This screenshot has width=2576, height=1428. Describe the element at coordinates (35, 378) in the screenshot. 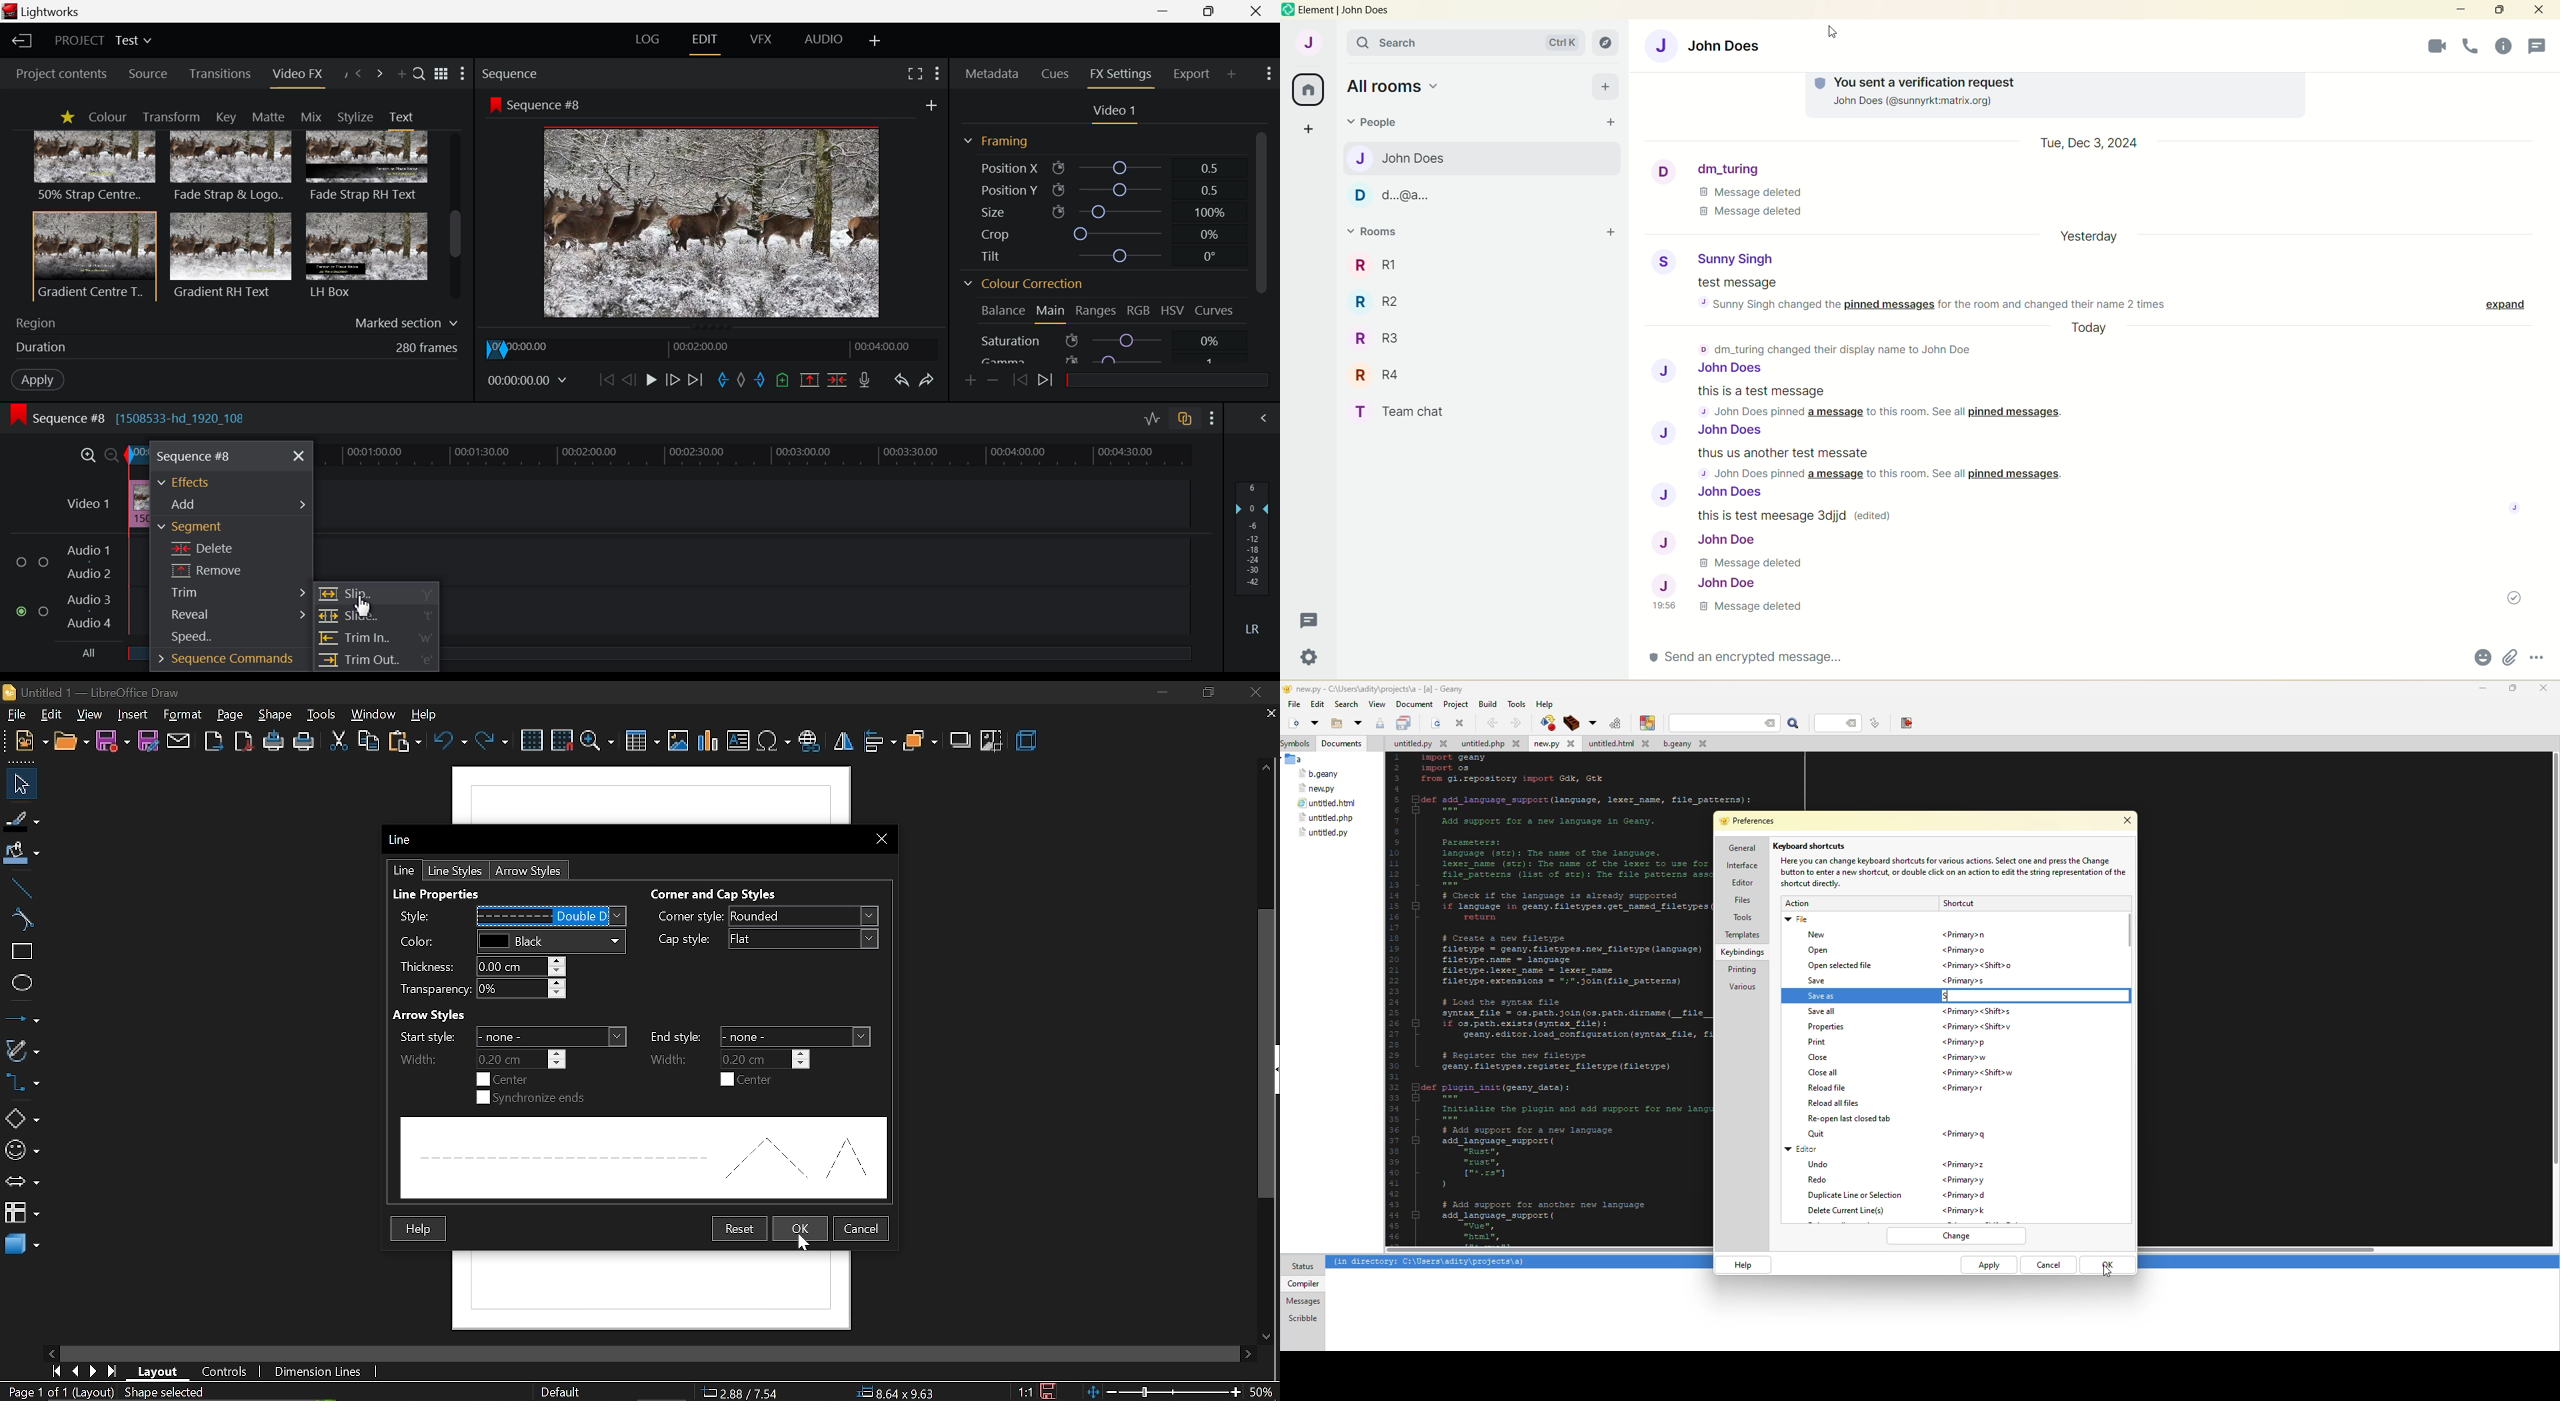

I see `Apply` at that location.